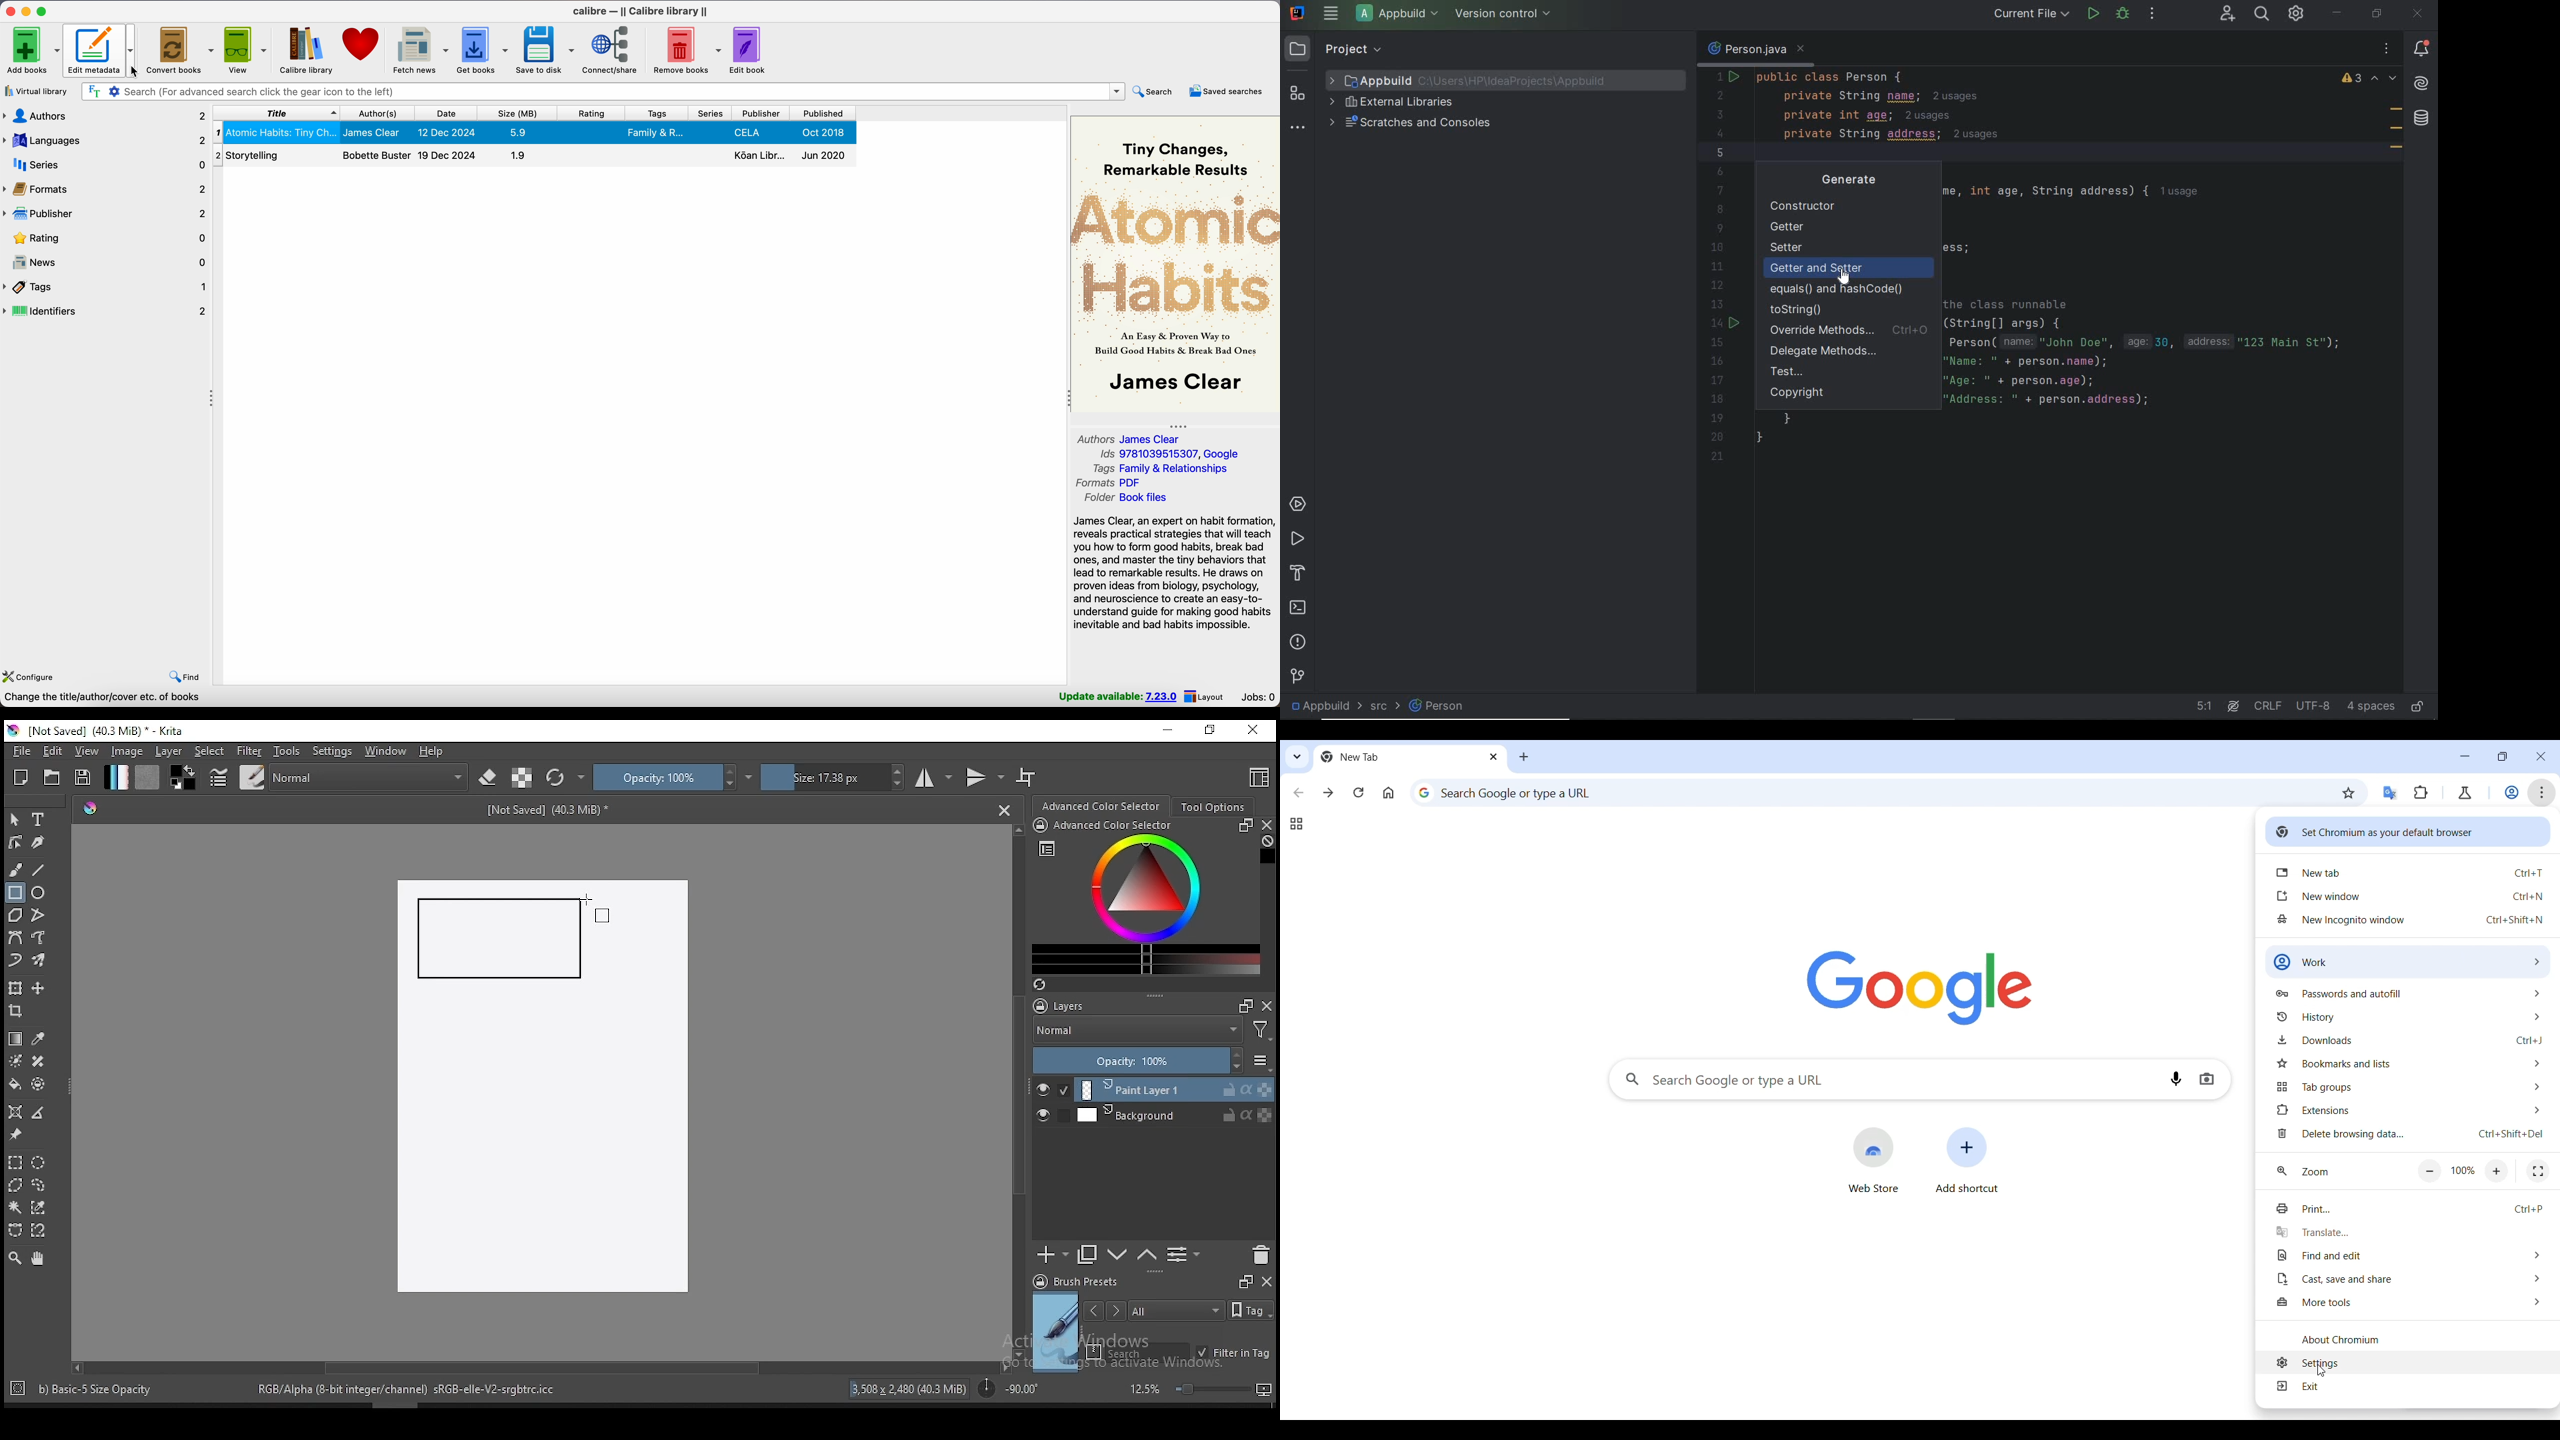 This screenshot has height=1456, width=2576. What do you see at coordinates (1338, 49) in the screenshot?
I see `project` at bounding box center [1338, 49].